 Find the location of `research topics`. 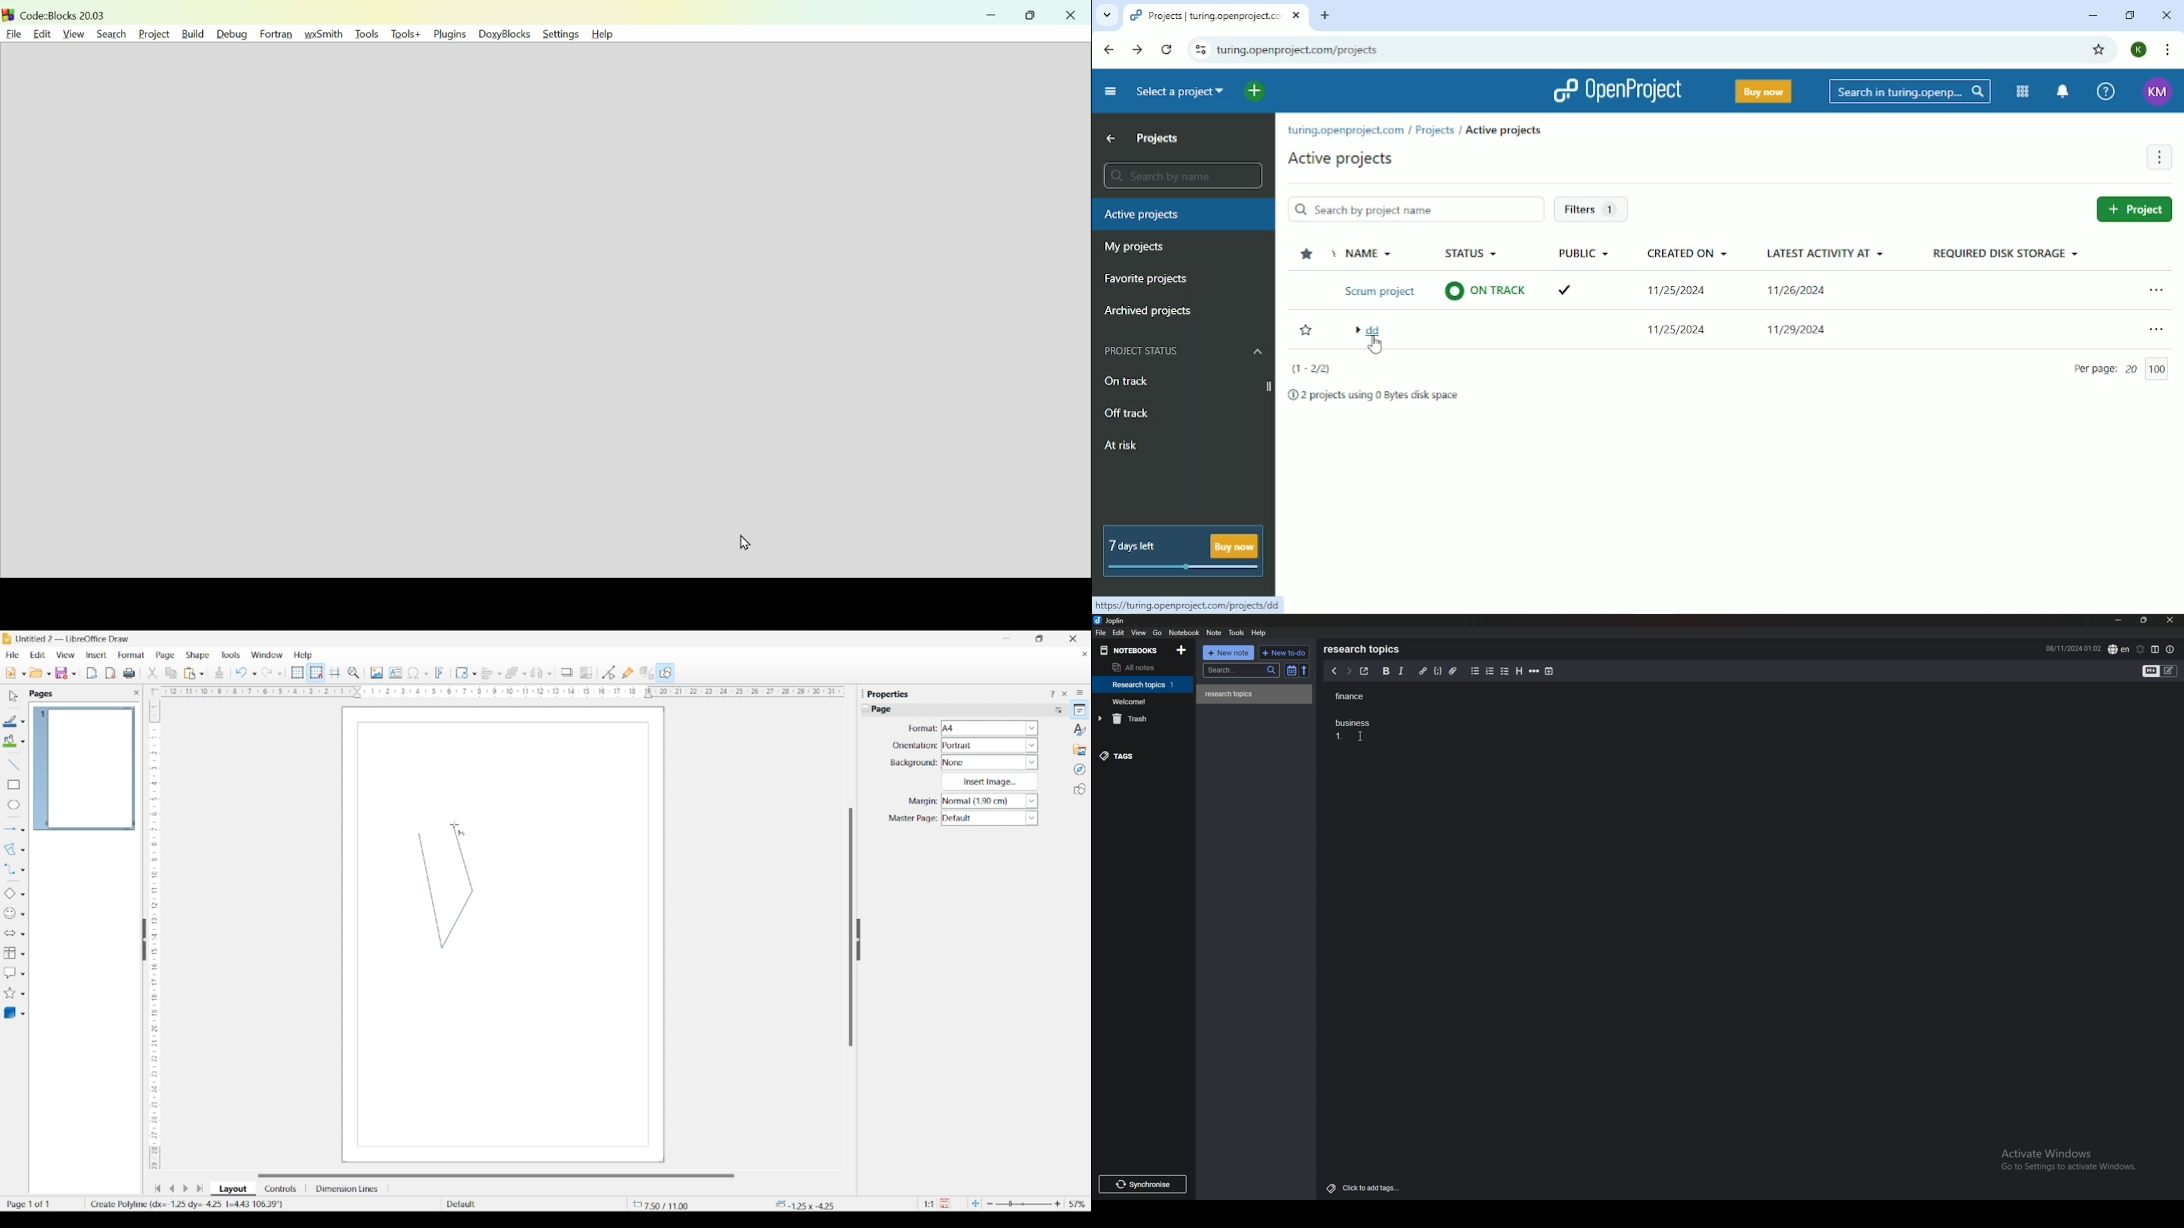

research topics is located at coordinates (1364, 649).